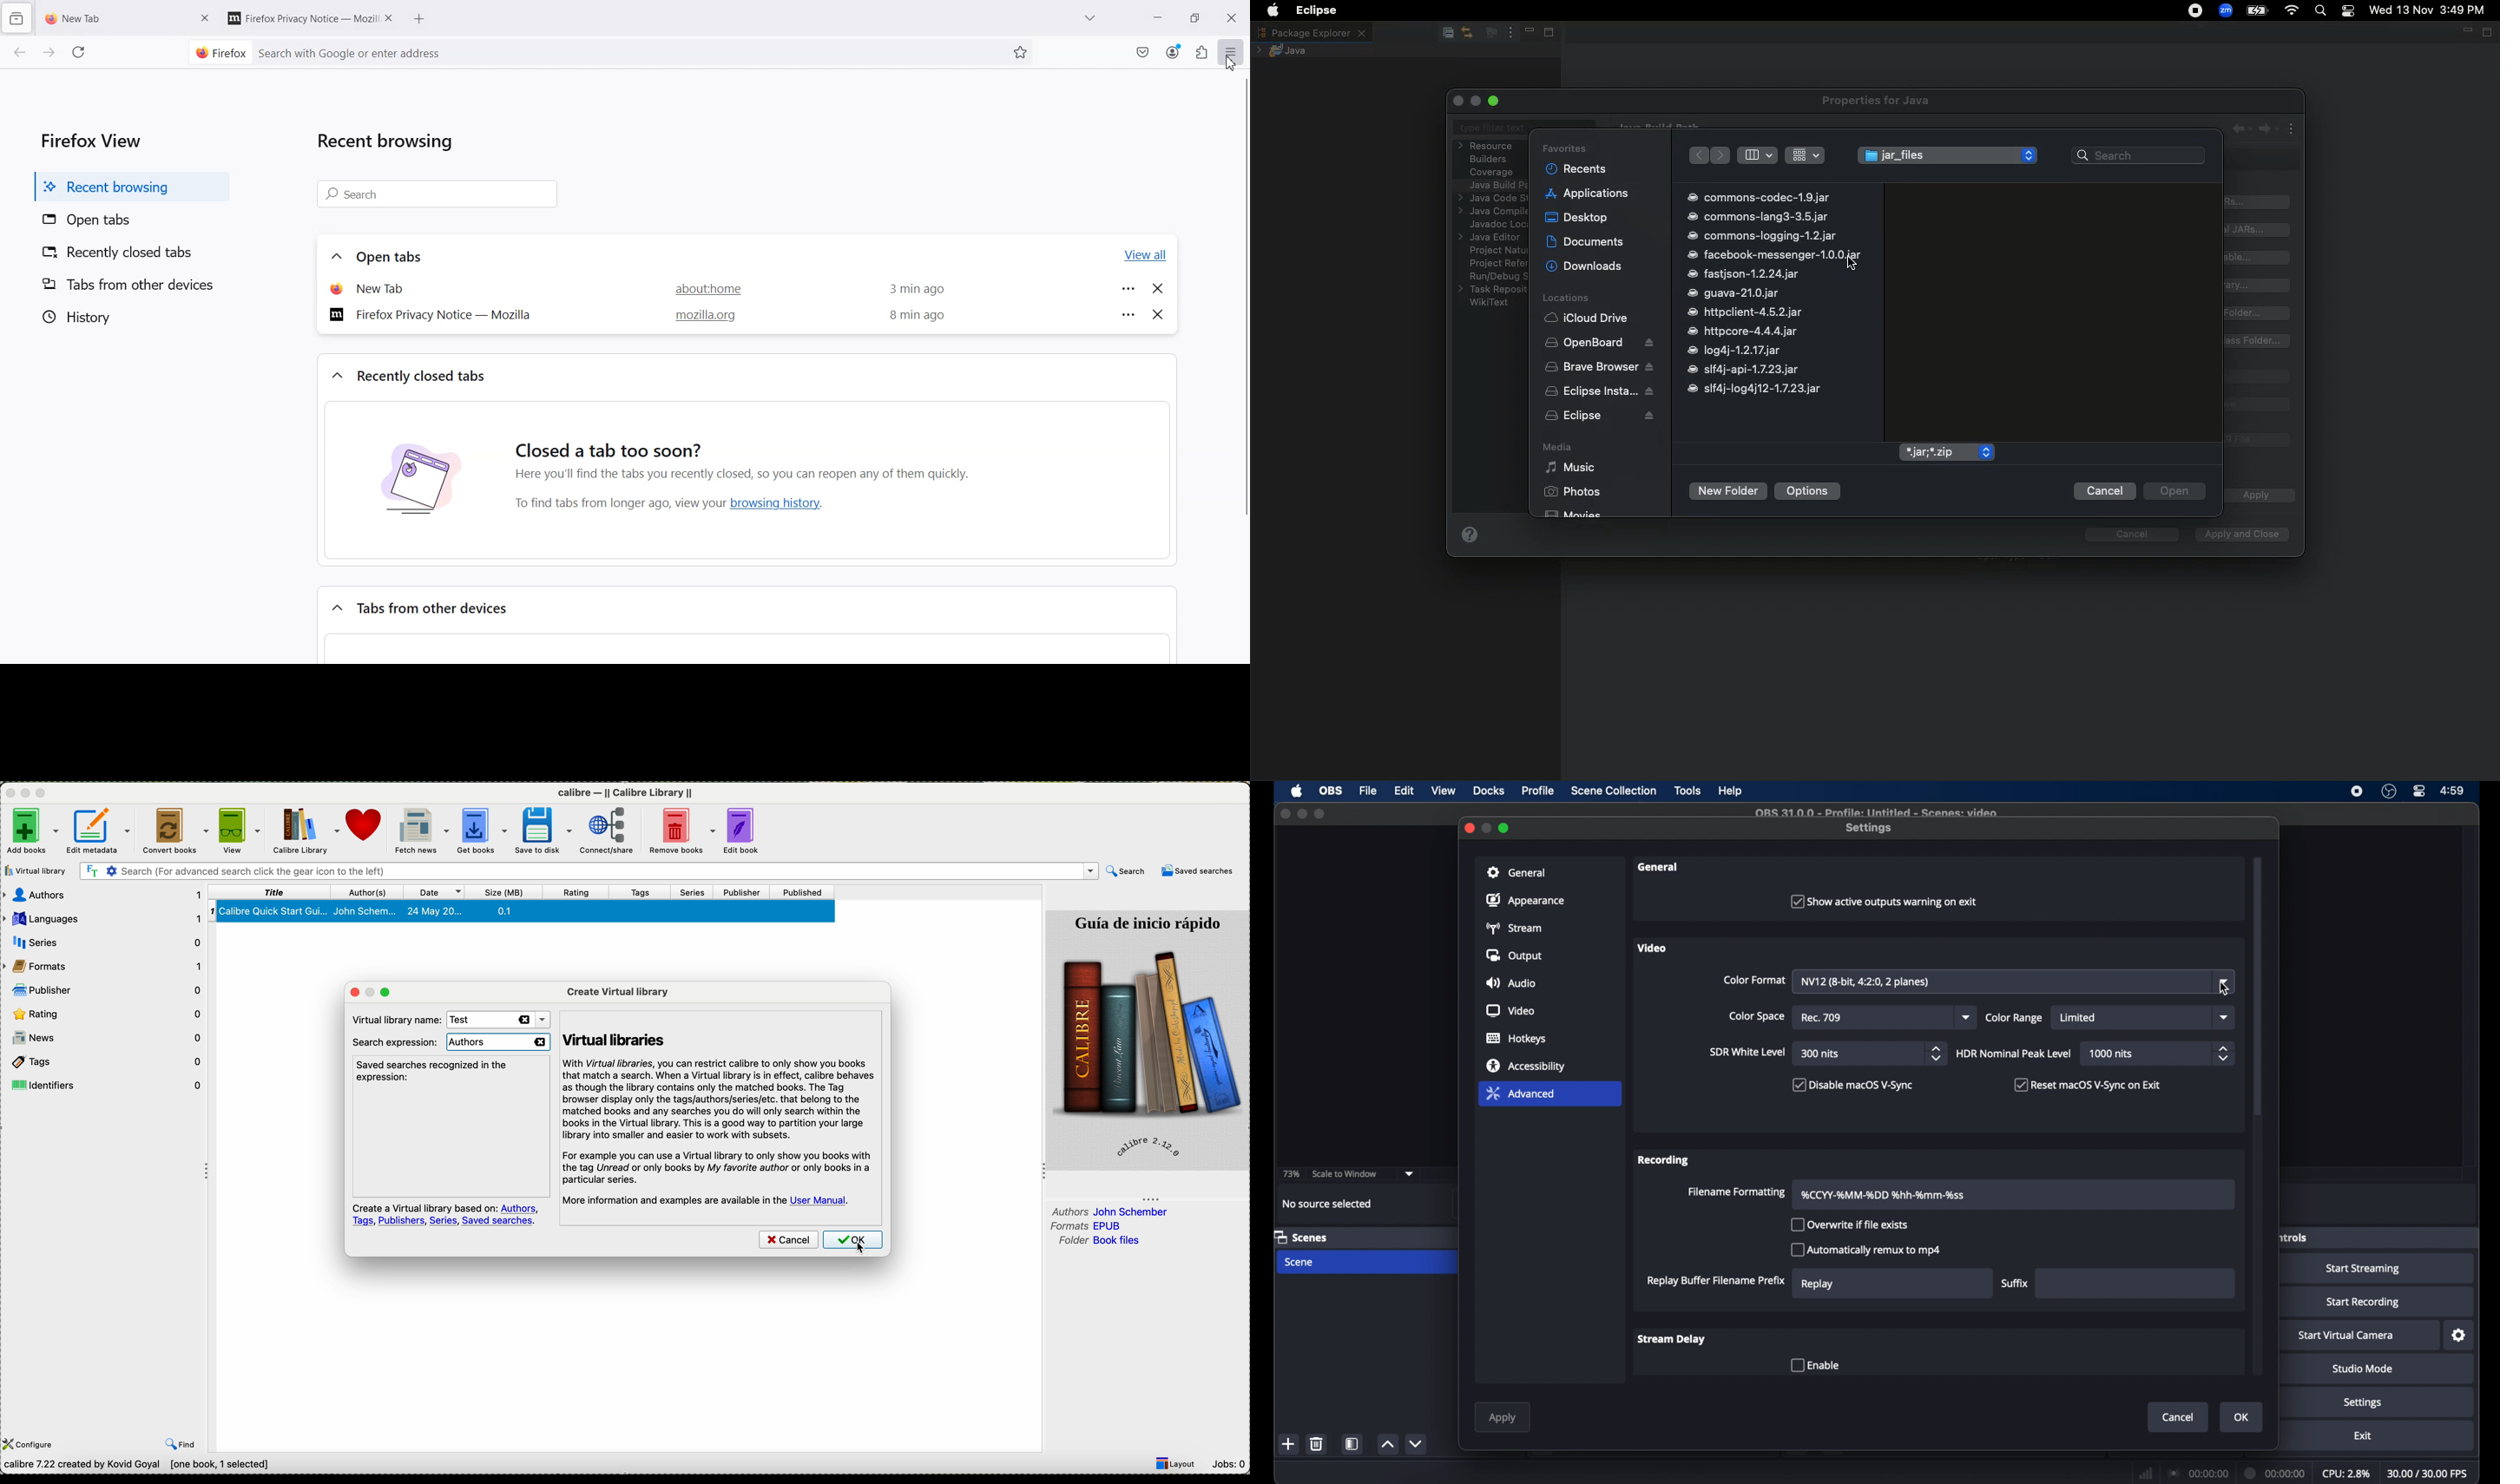 The width and height of the screenshot is (2520, 1484). What do you see at coordinates (2258, 985) in the screenshot?
I see `scroll bar` at bounding box center [2258, 985].